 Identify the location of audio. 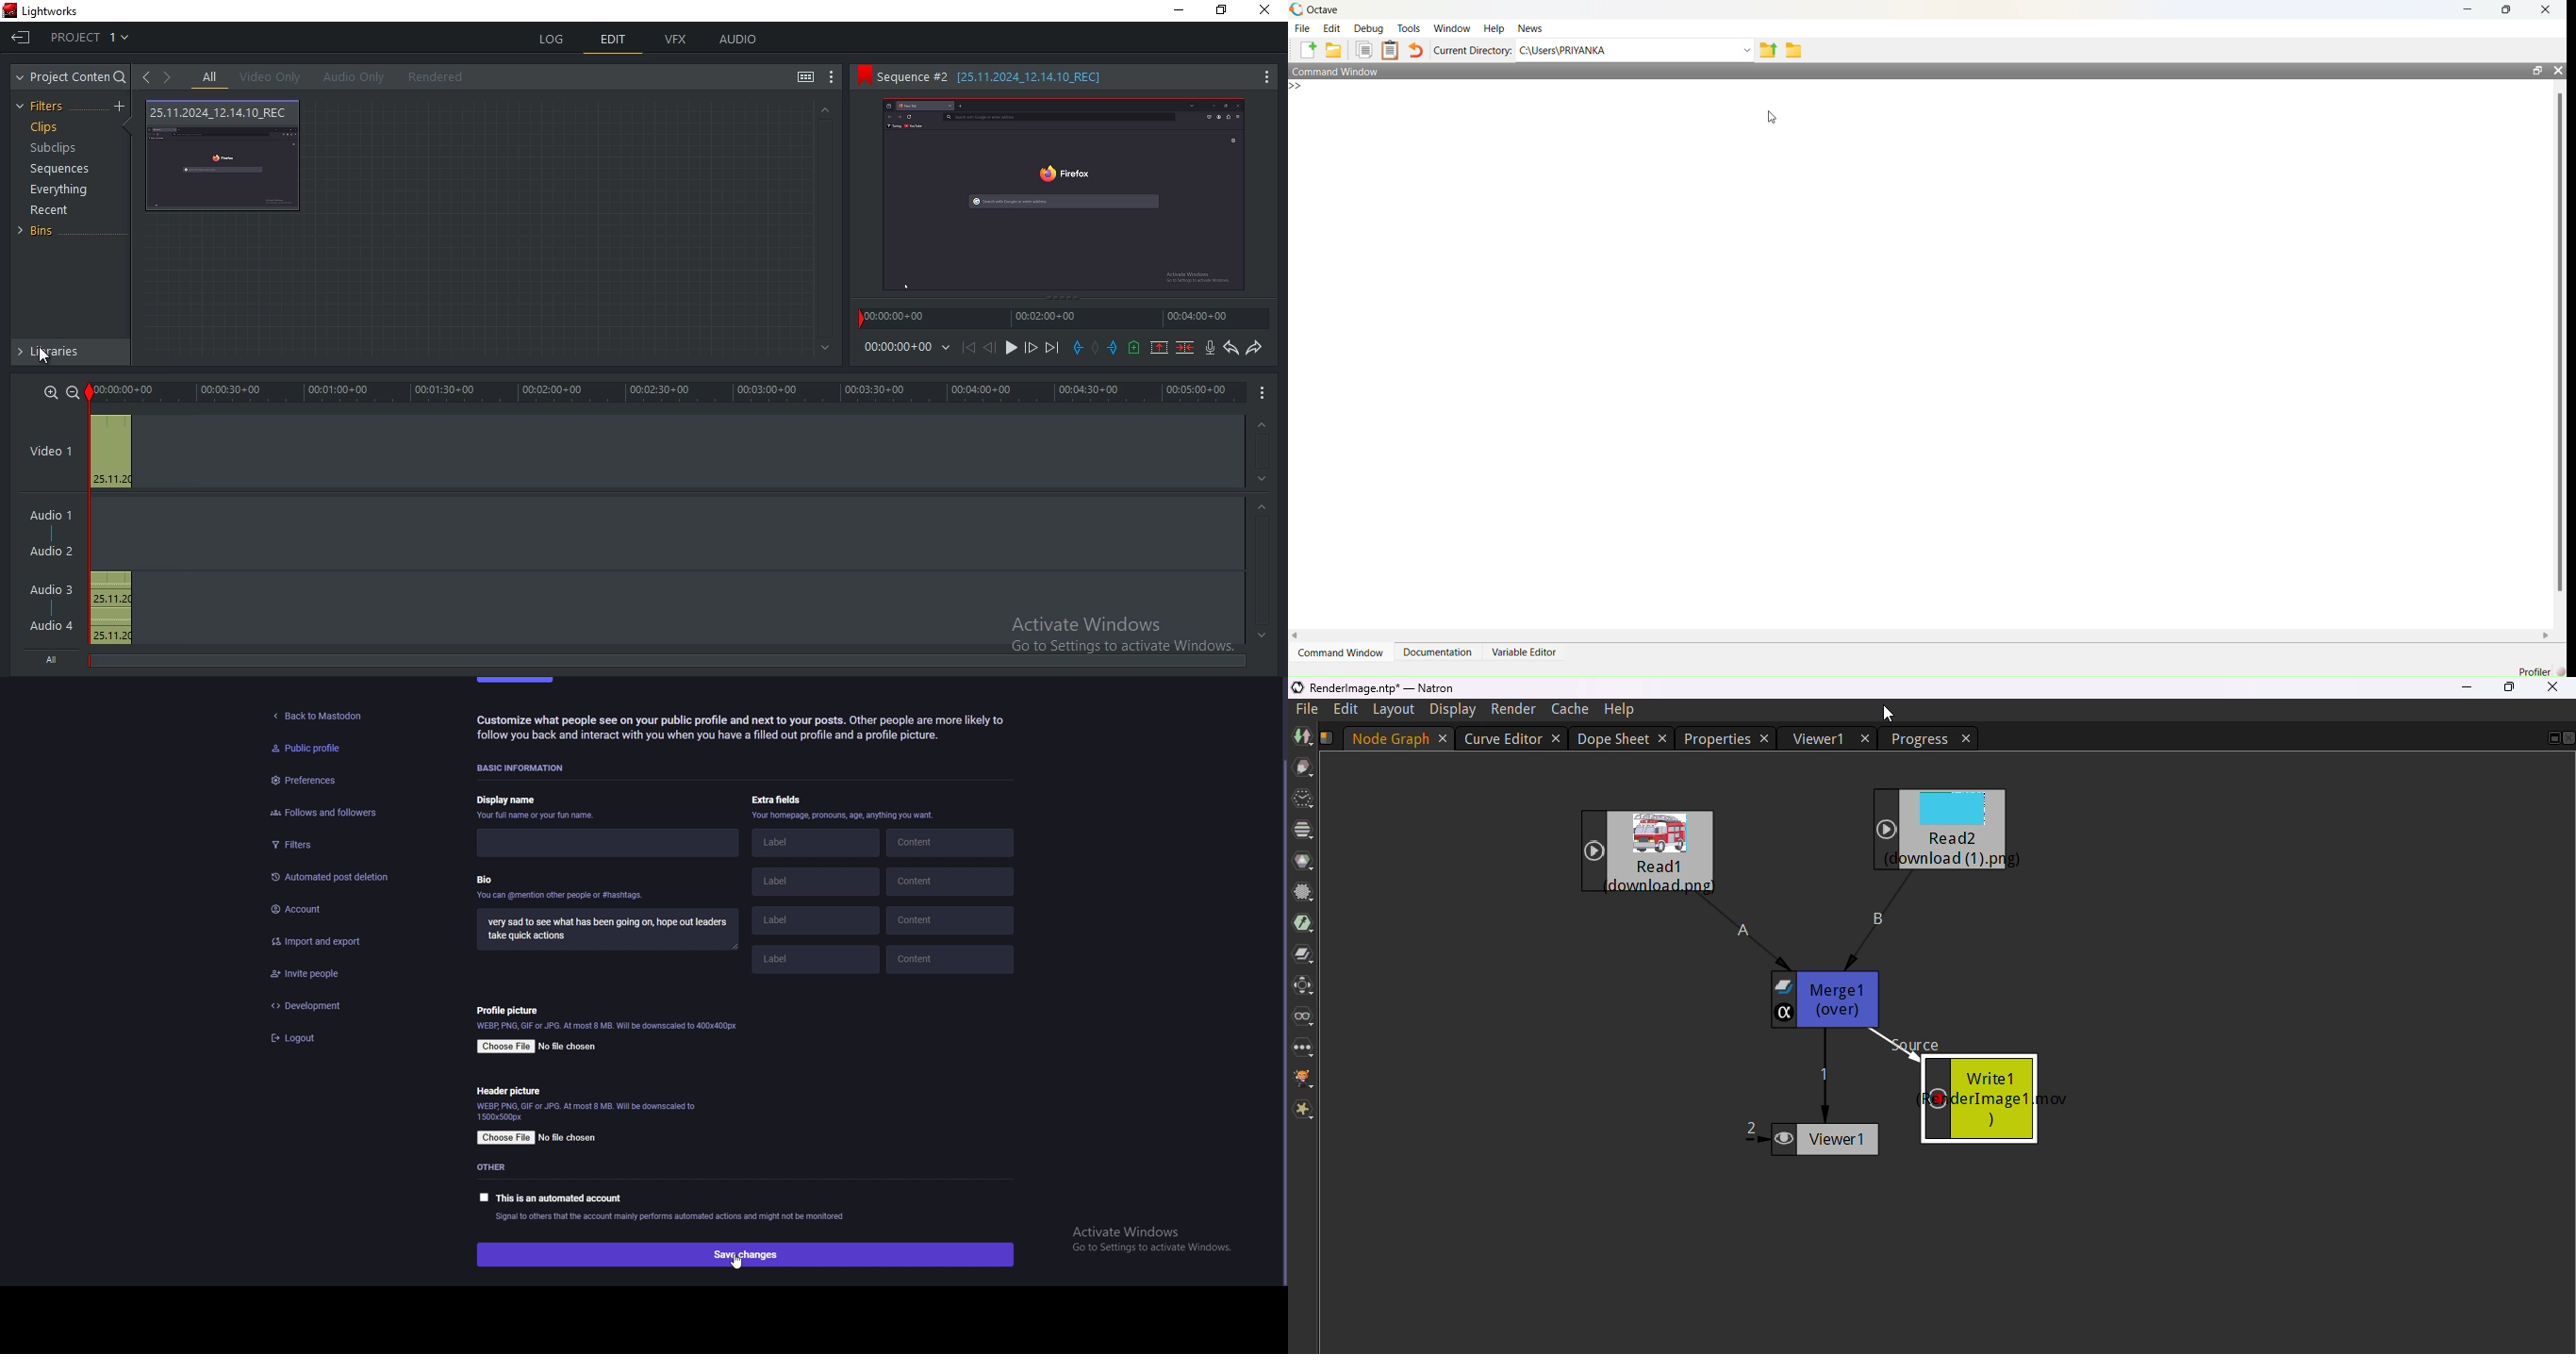
(738, 40).